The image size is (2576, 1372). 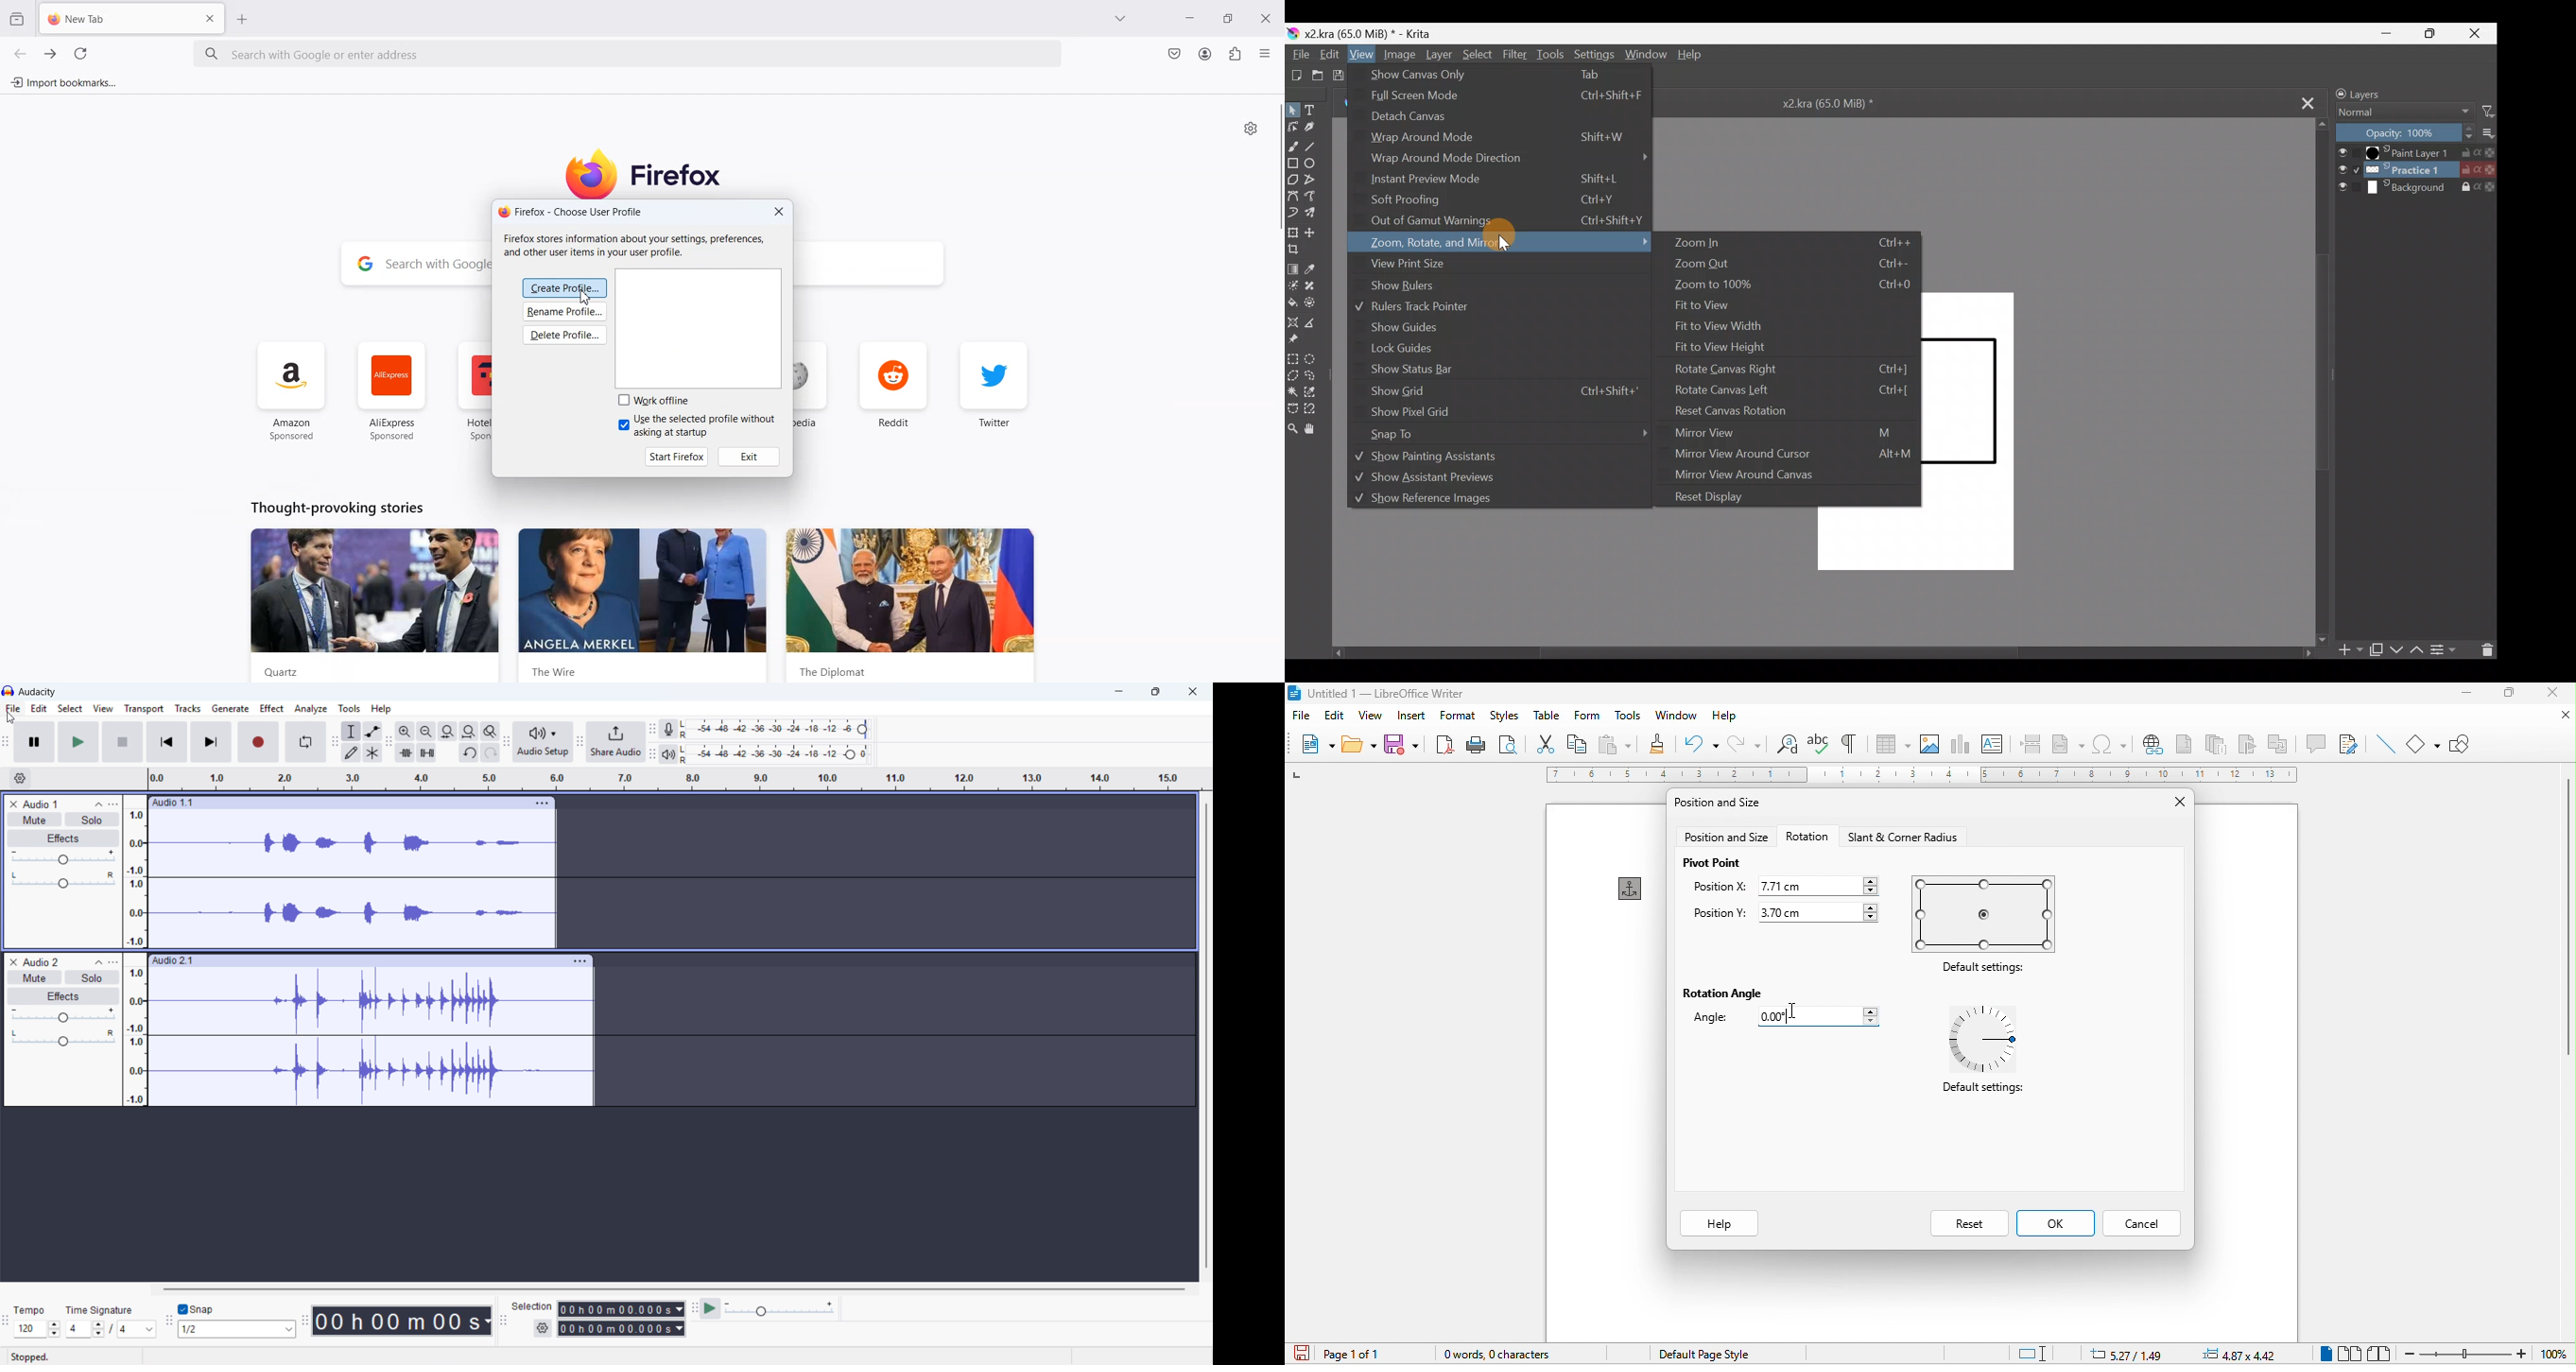 I want to click on Account, so click(x=1205, y=54).